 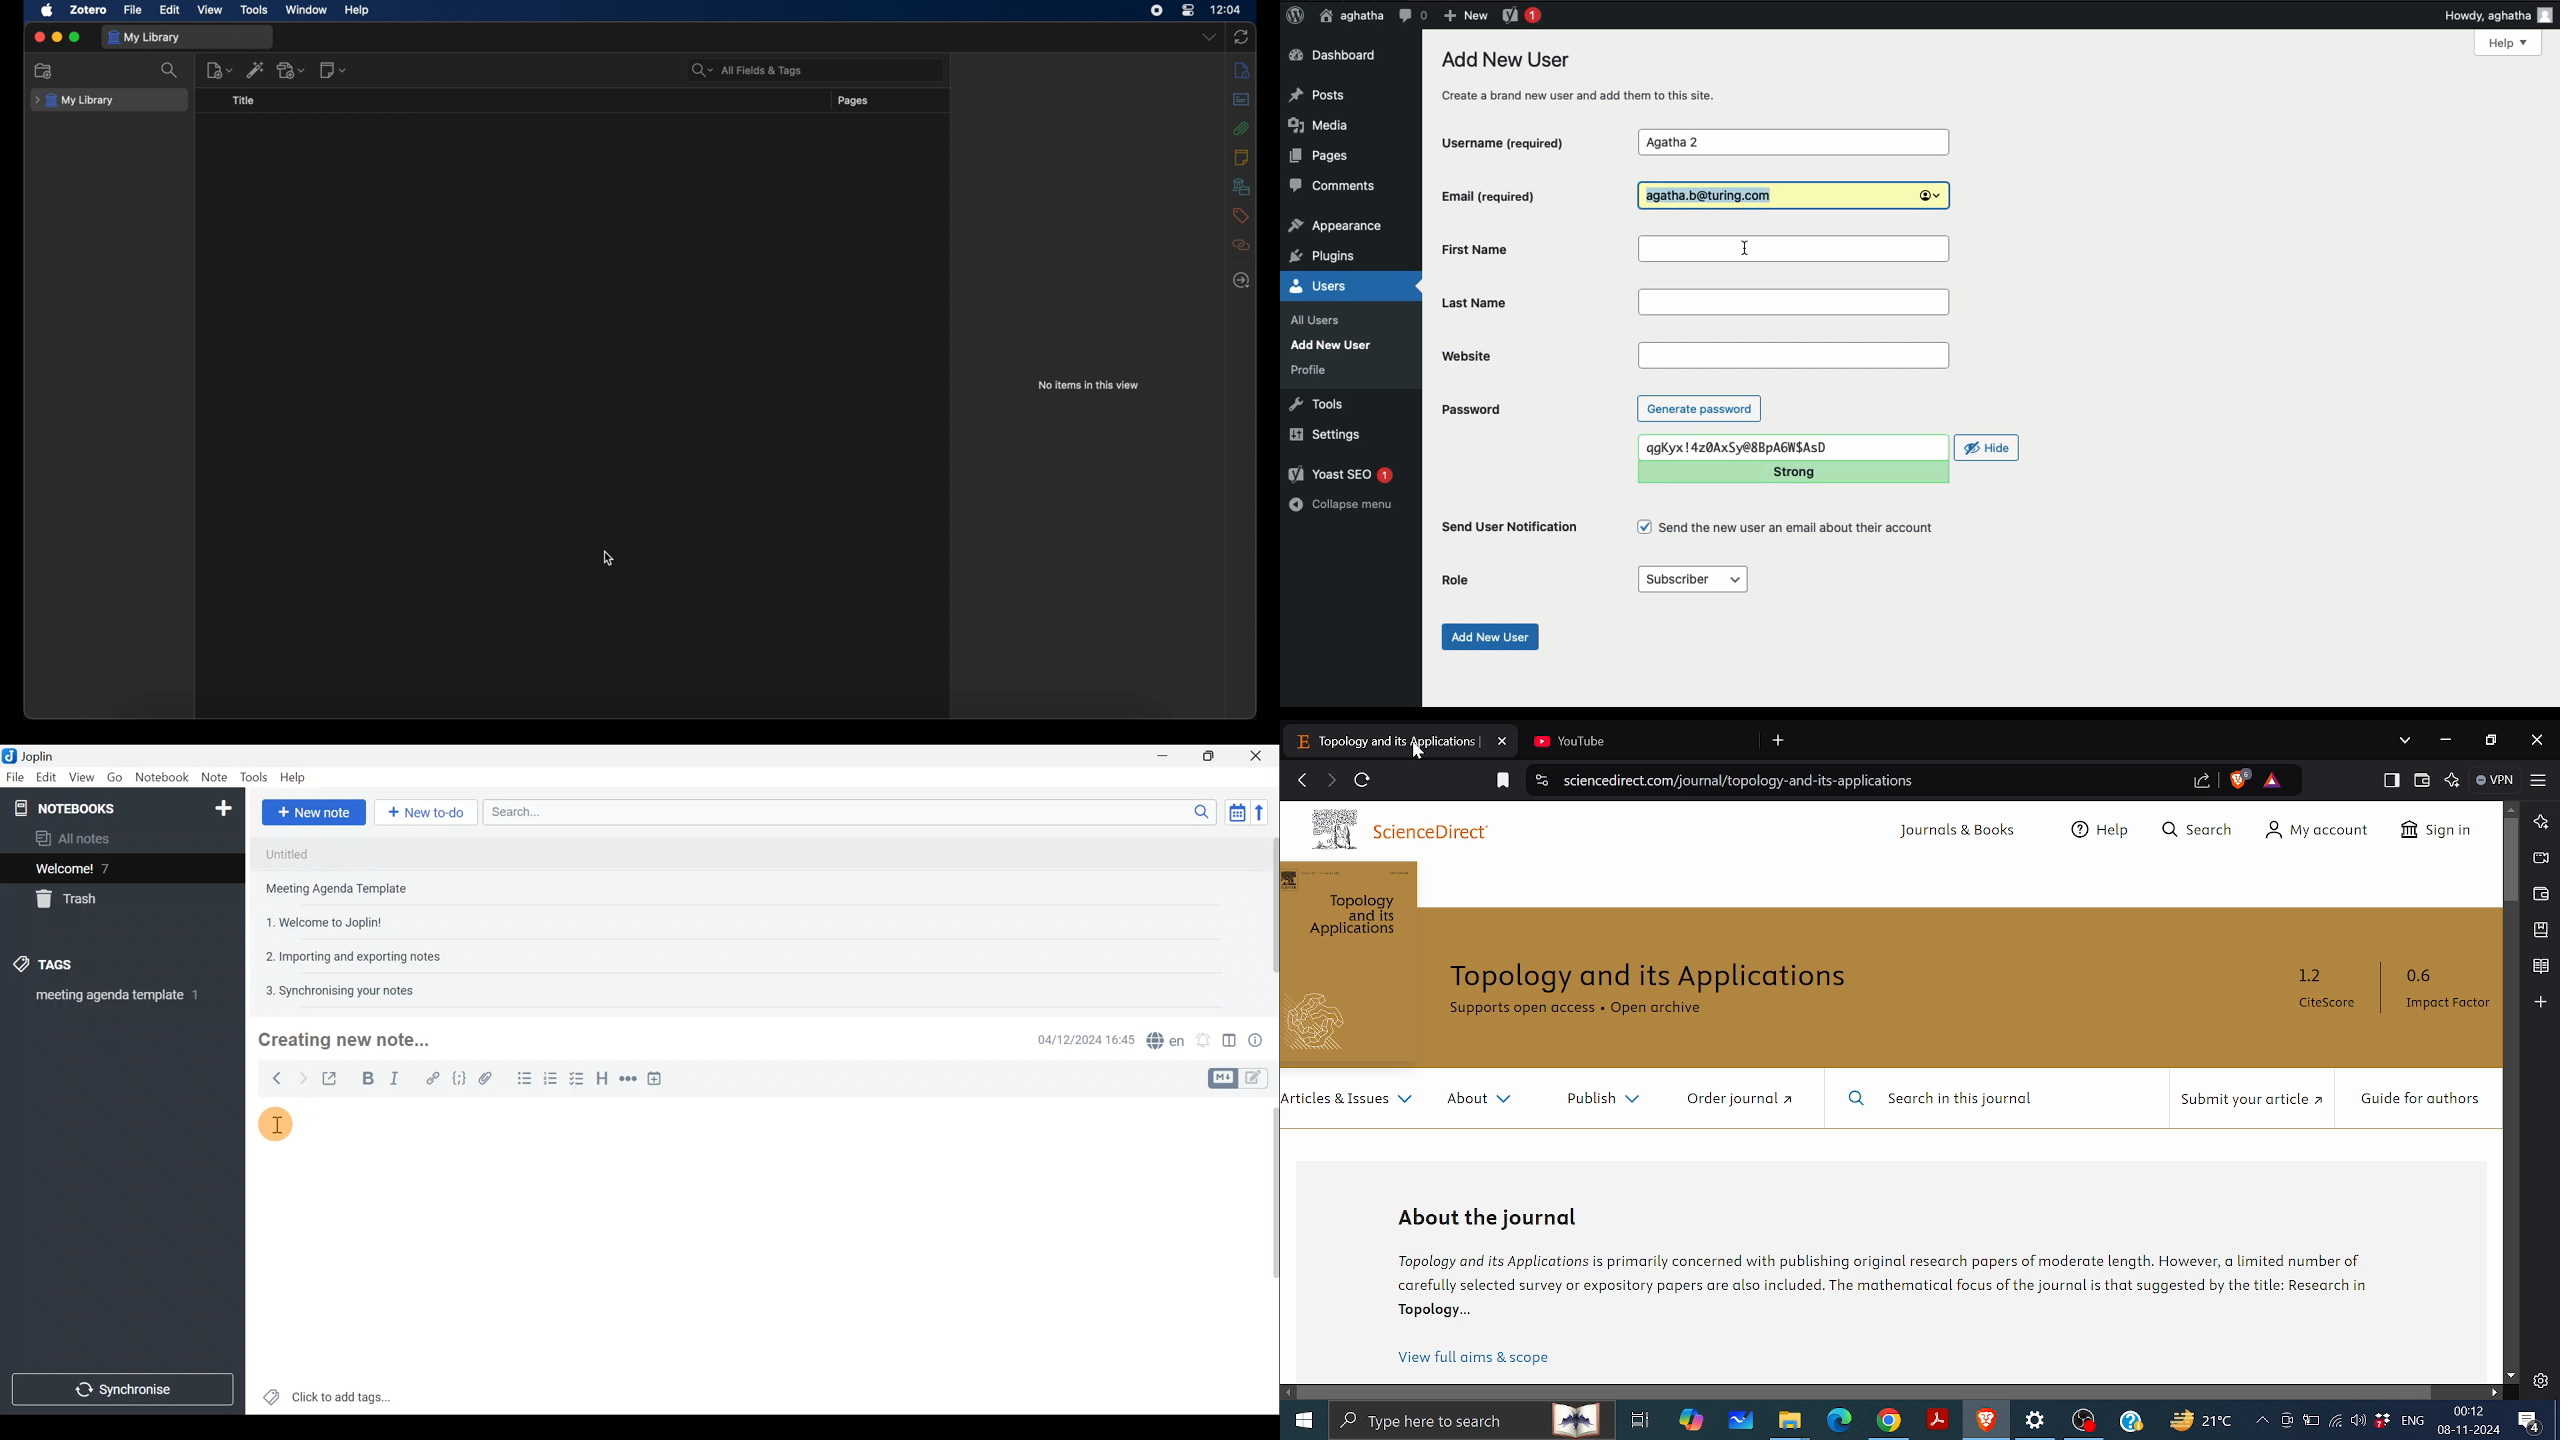 What do you see at coordinates (213, 778) in the screenshot?
I see `Note` at bounding box center [213, 778].